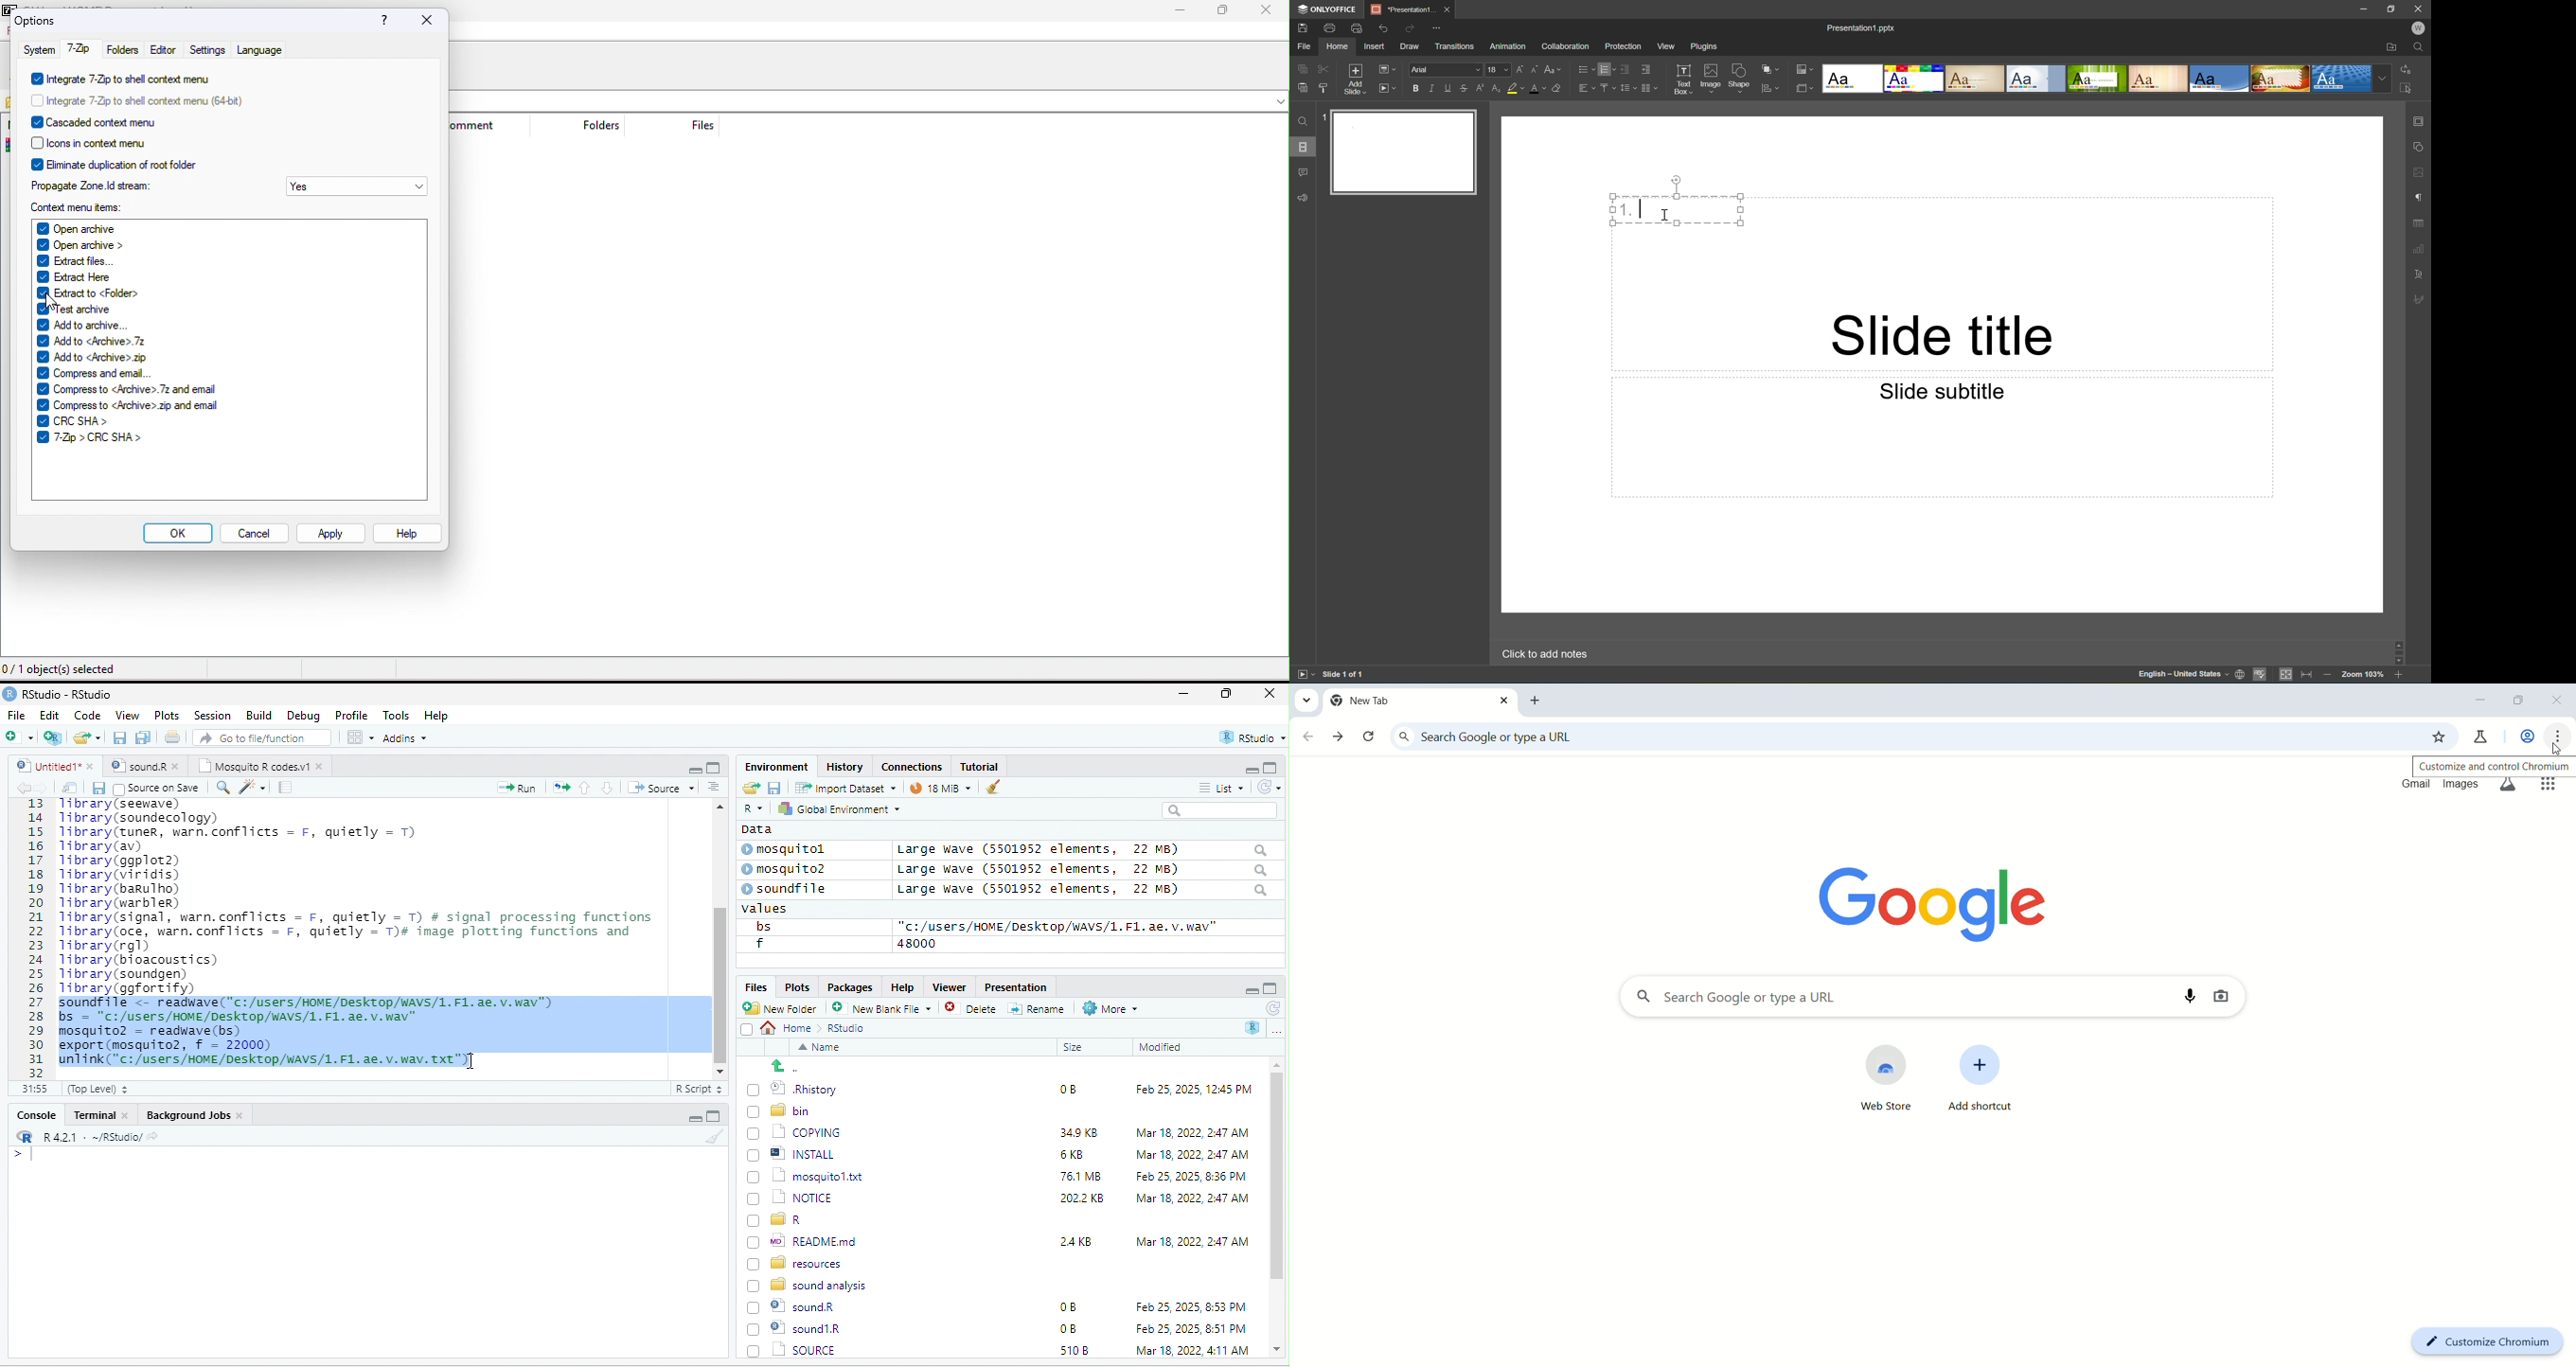 This screenshot has width=2576, height=1372. I want to click on save, so click(773, 787).